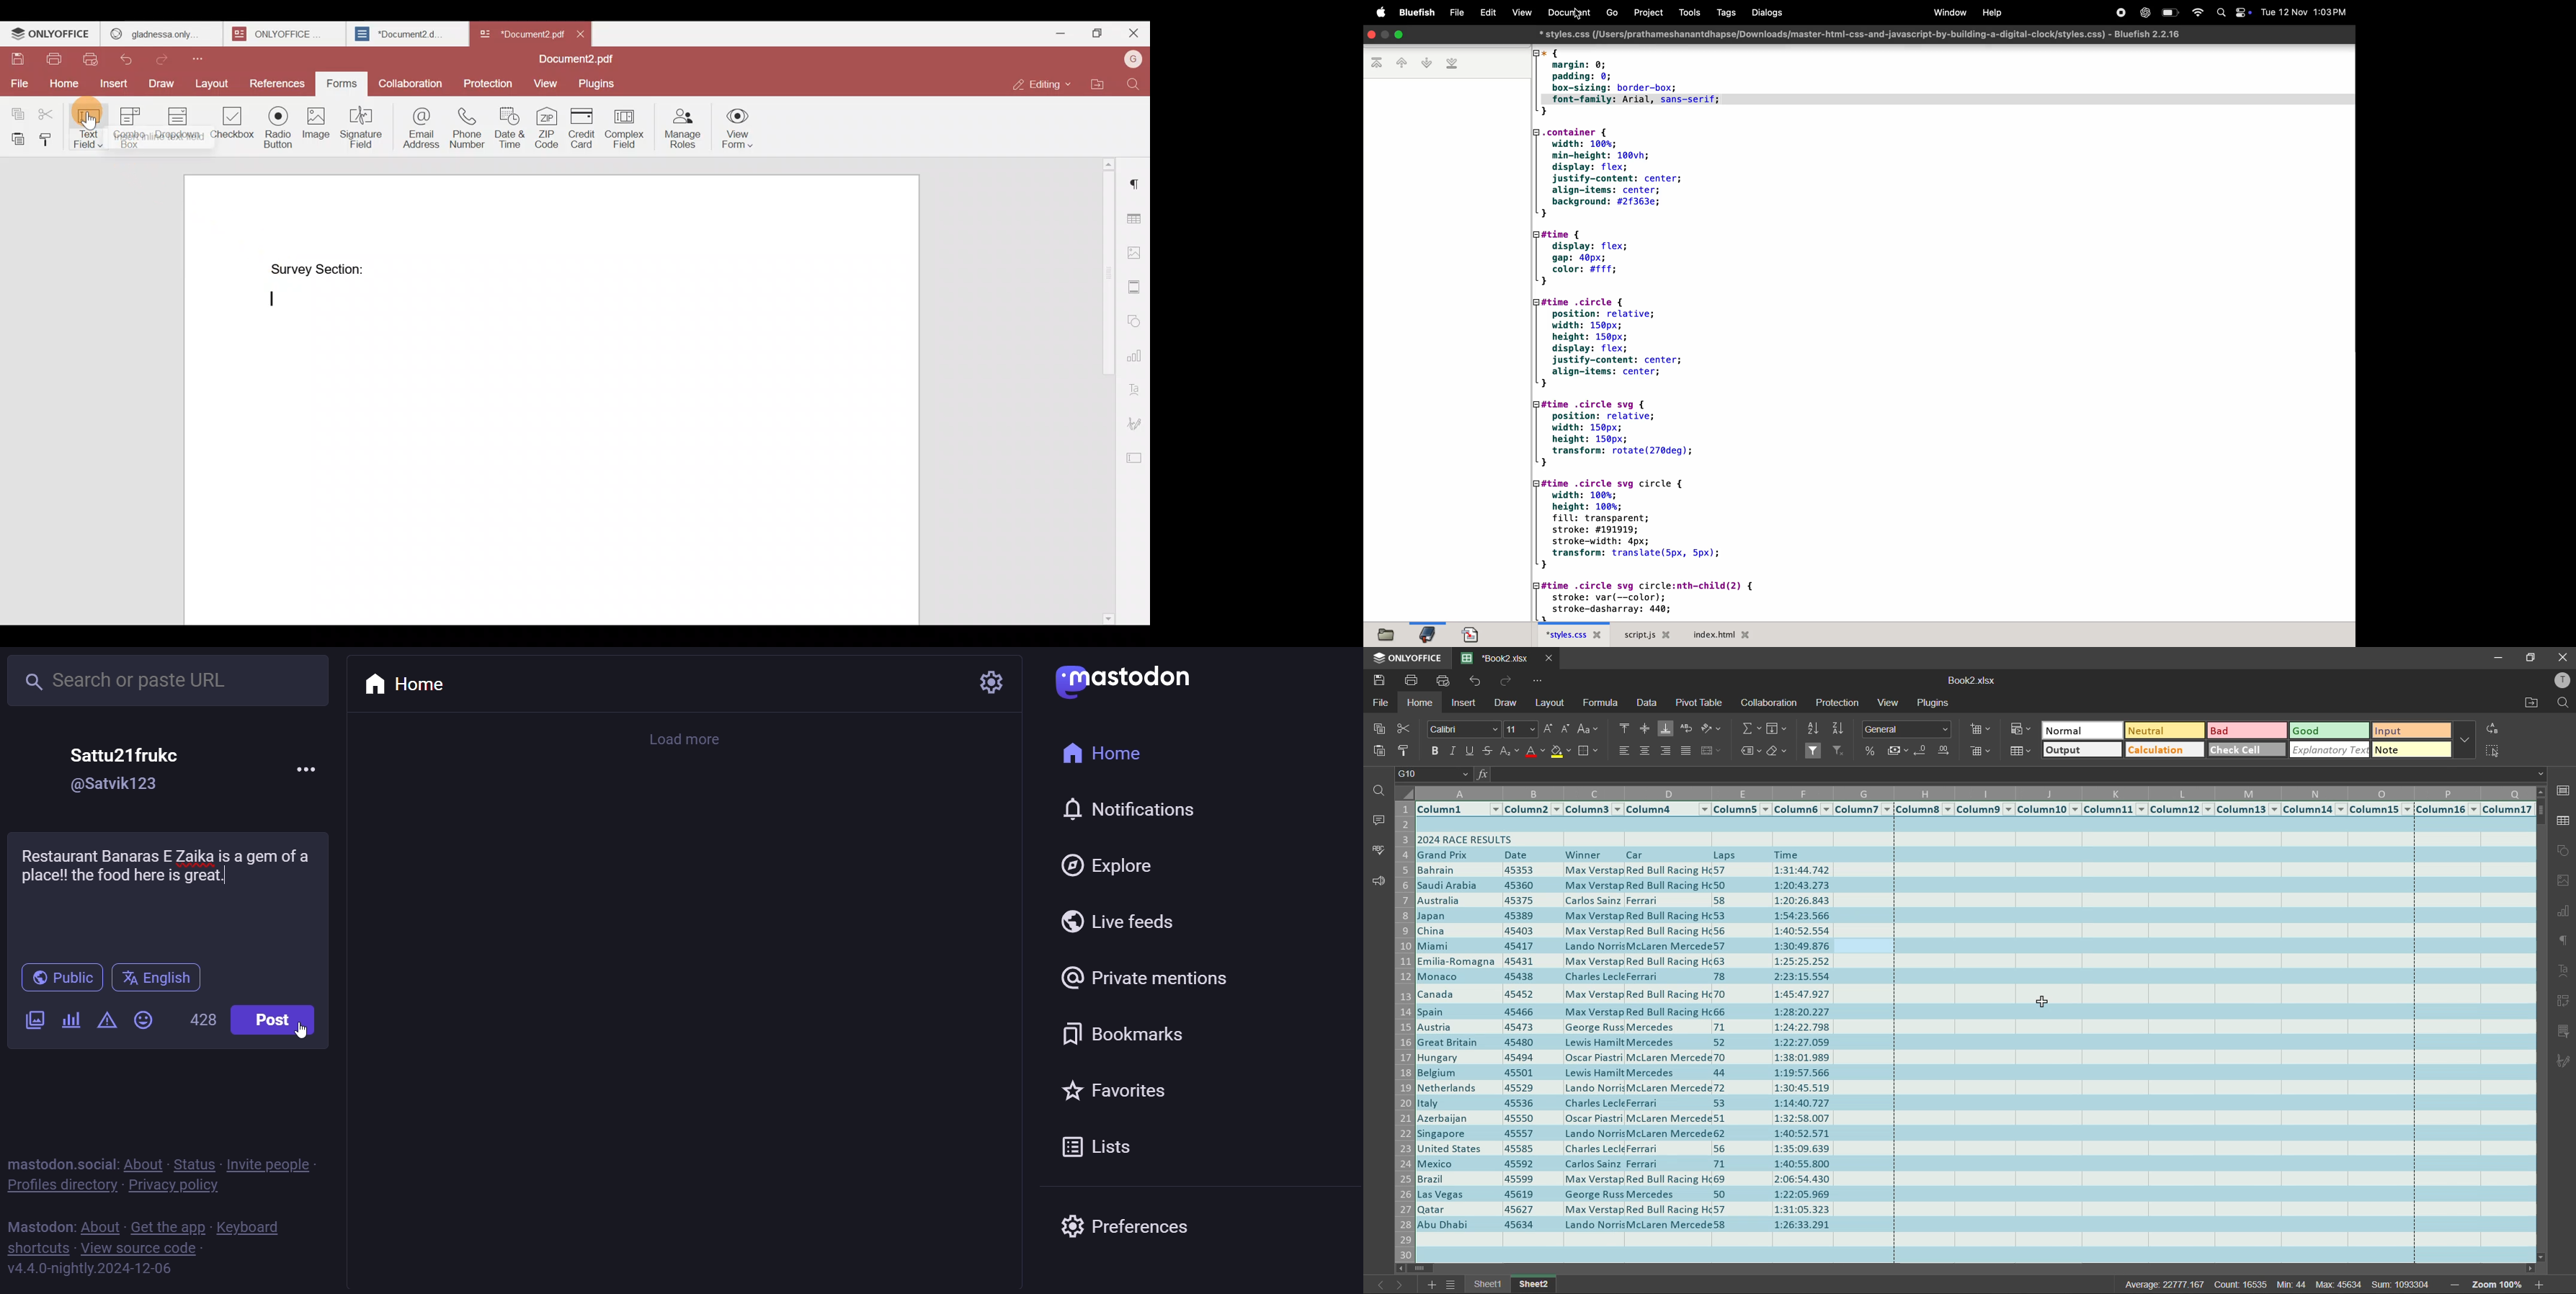 The height and width of the screenshot is (1316, 2576). What do you see at coordinates (2564, 791) in the screenshot?
I see `cell settings` at bounding box center [2564, 791].